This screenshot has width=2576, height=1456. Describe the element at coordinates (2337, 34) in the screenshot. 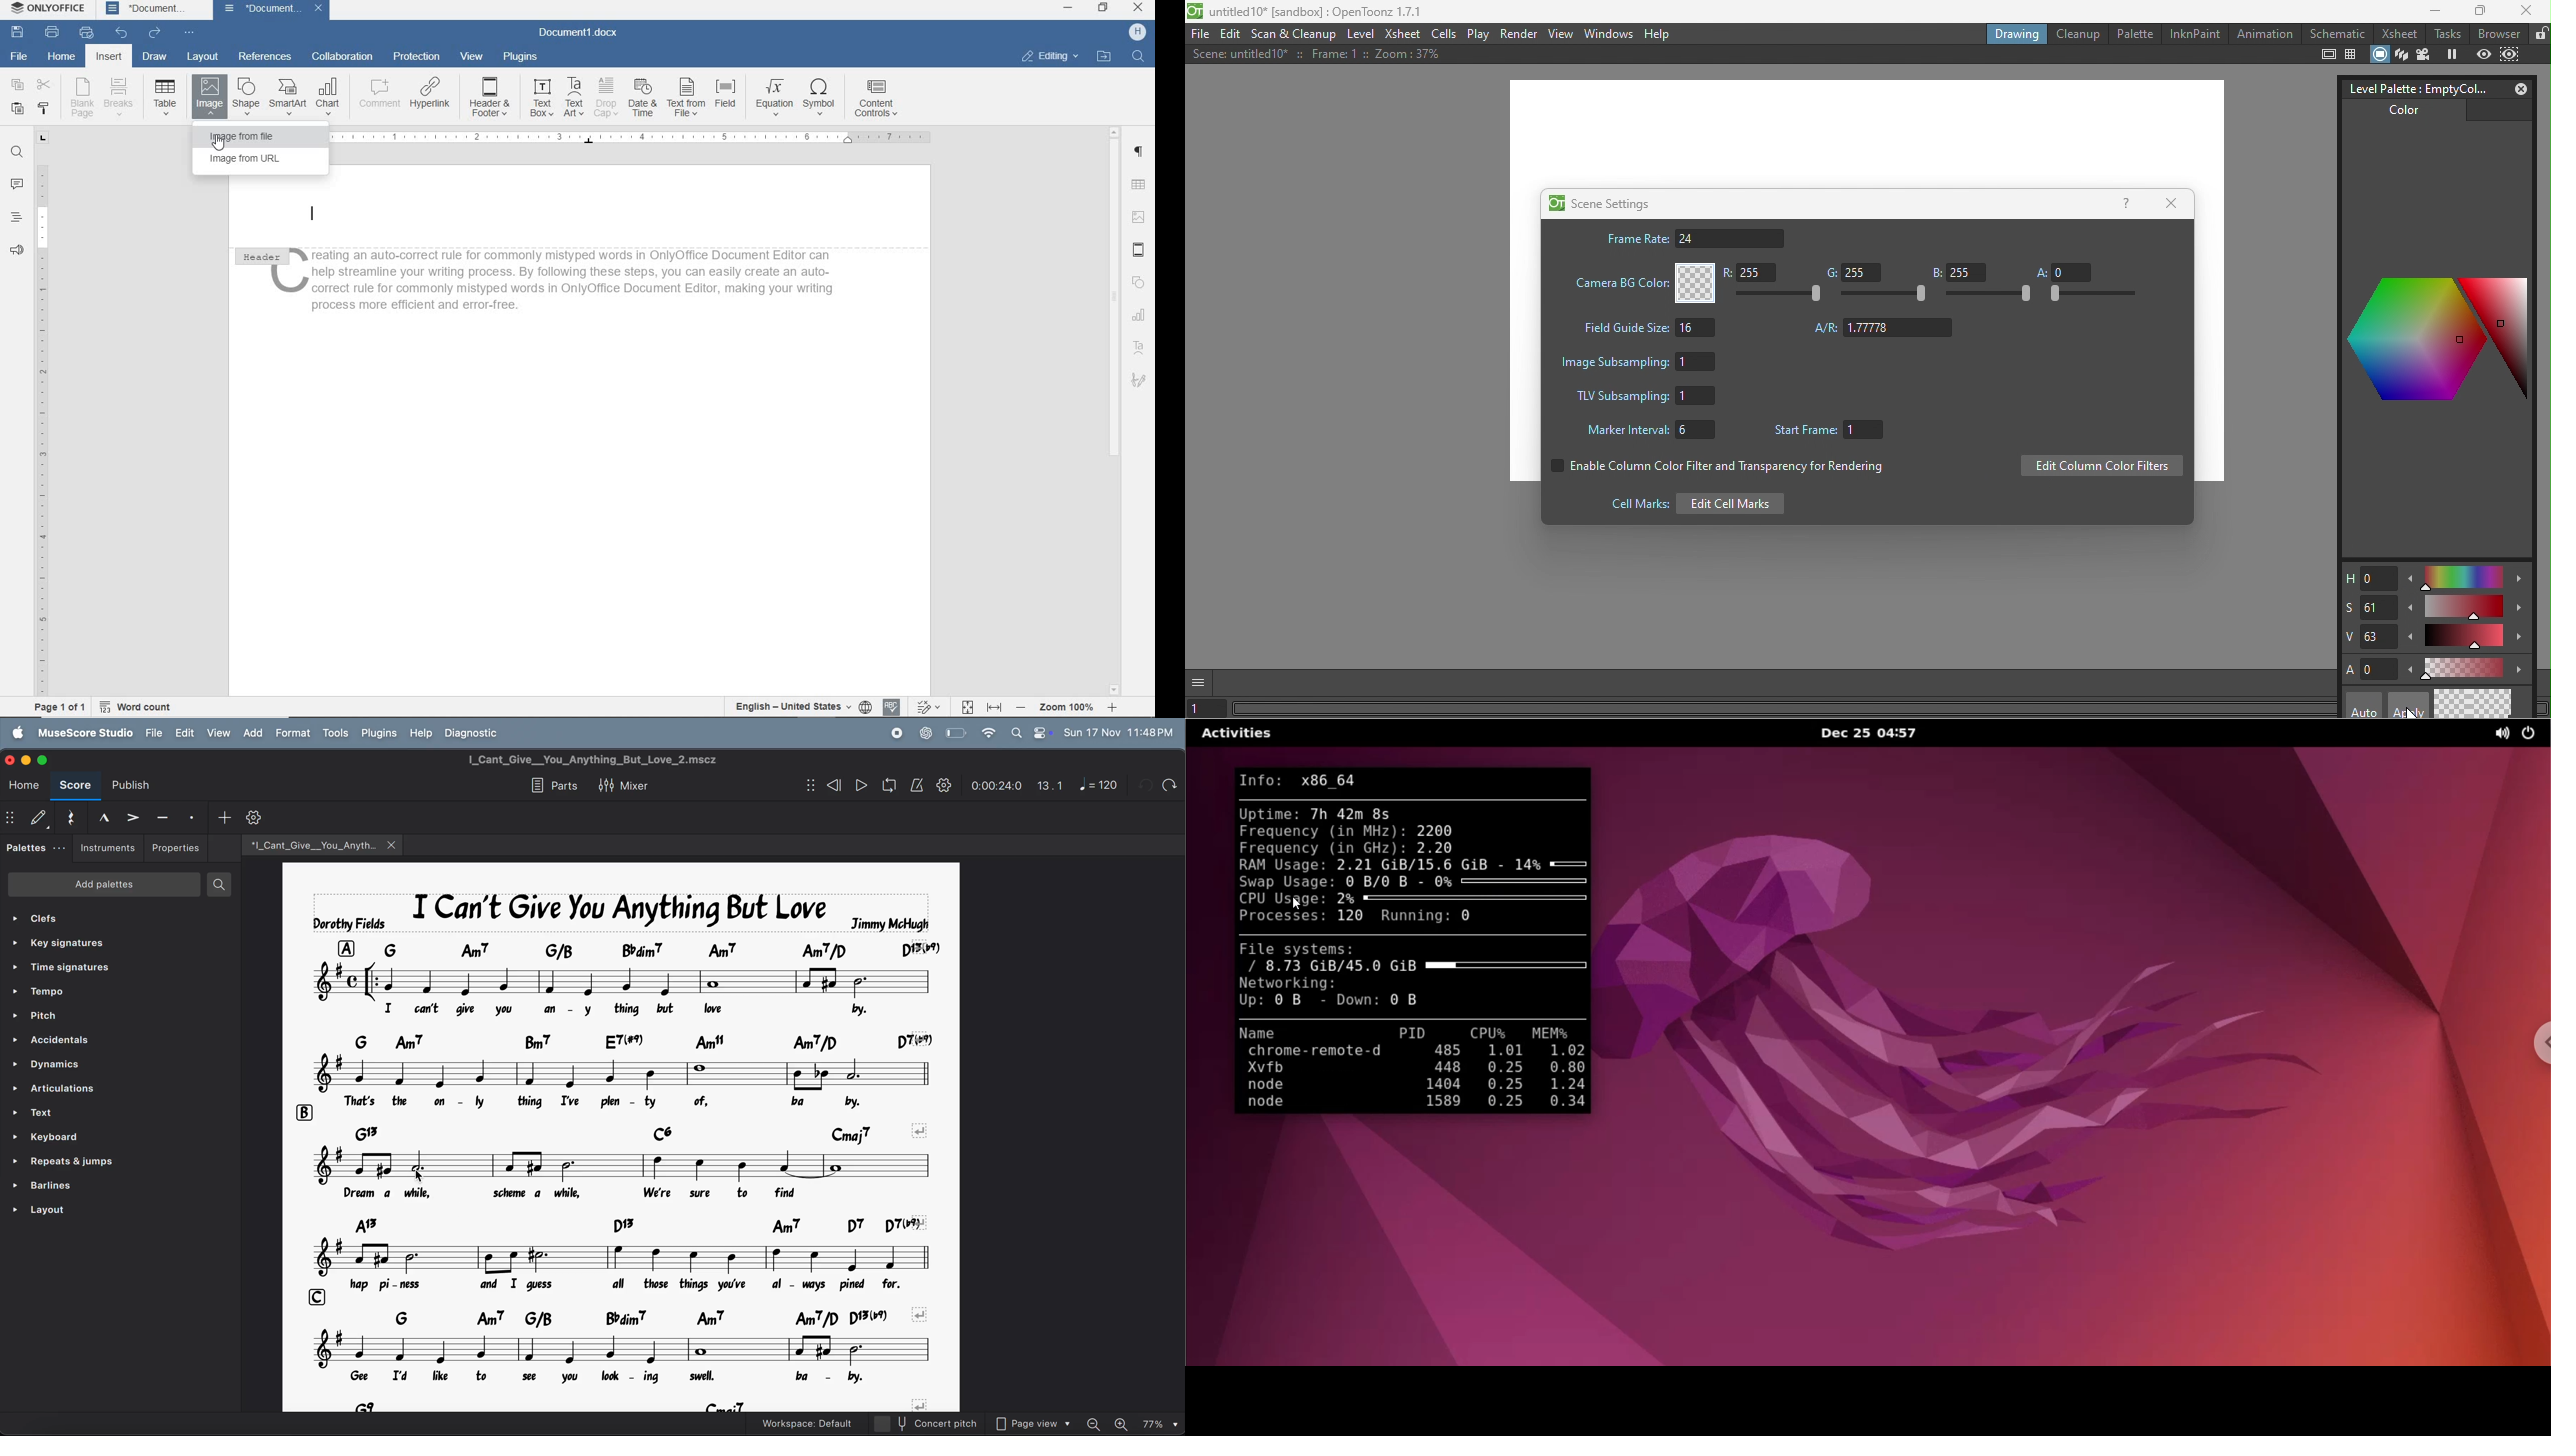

I see `Schematic` at that location.